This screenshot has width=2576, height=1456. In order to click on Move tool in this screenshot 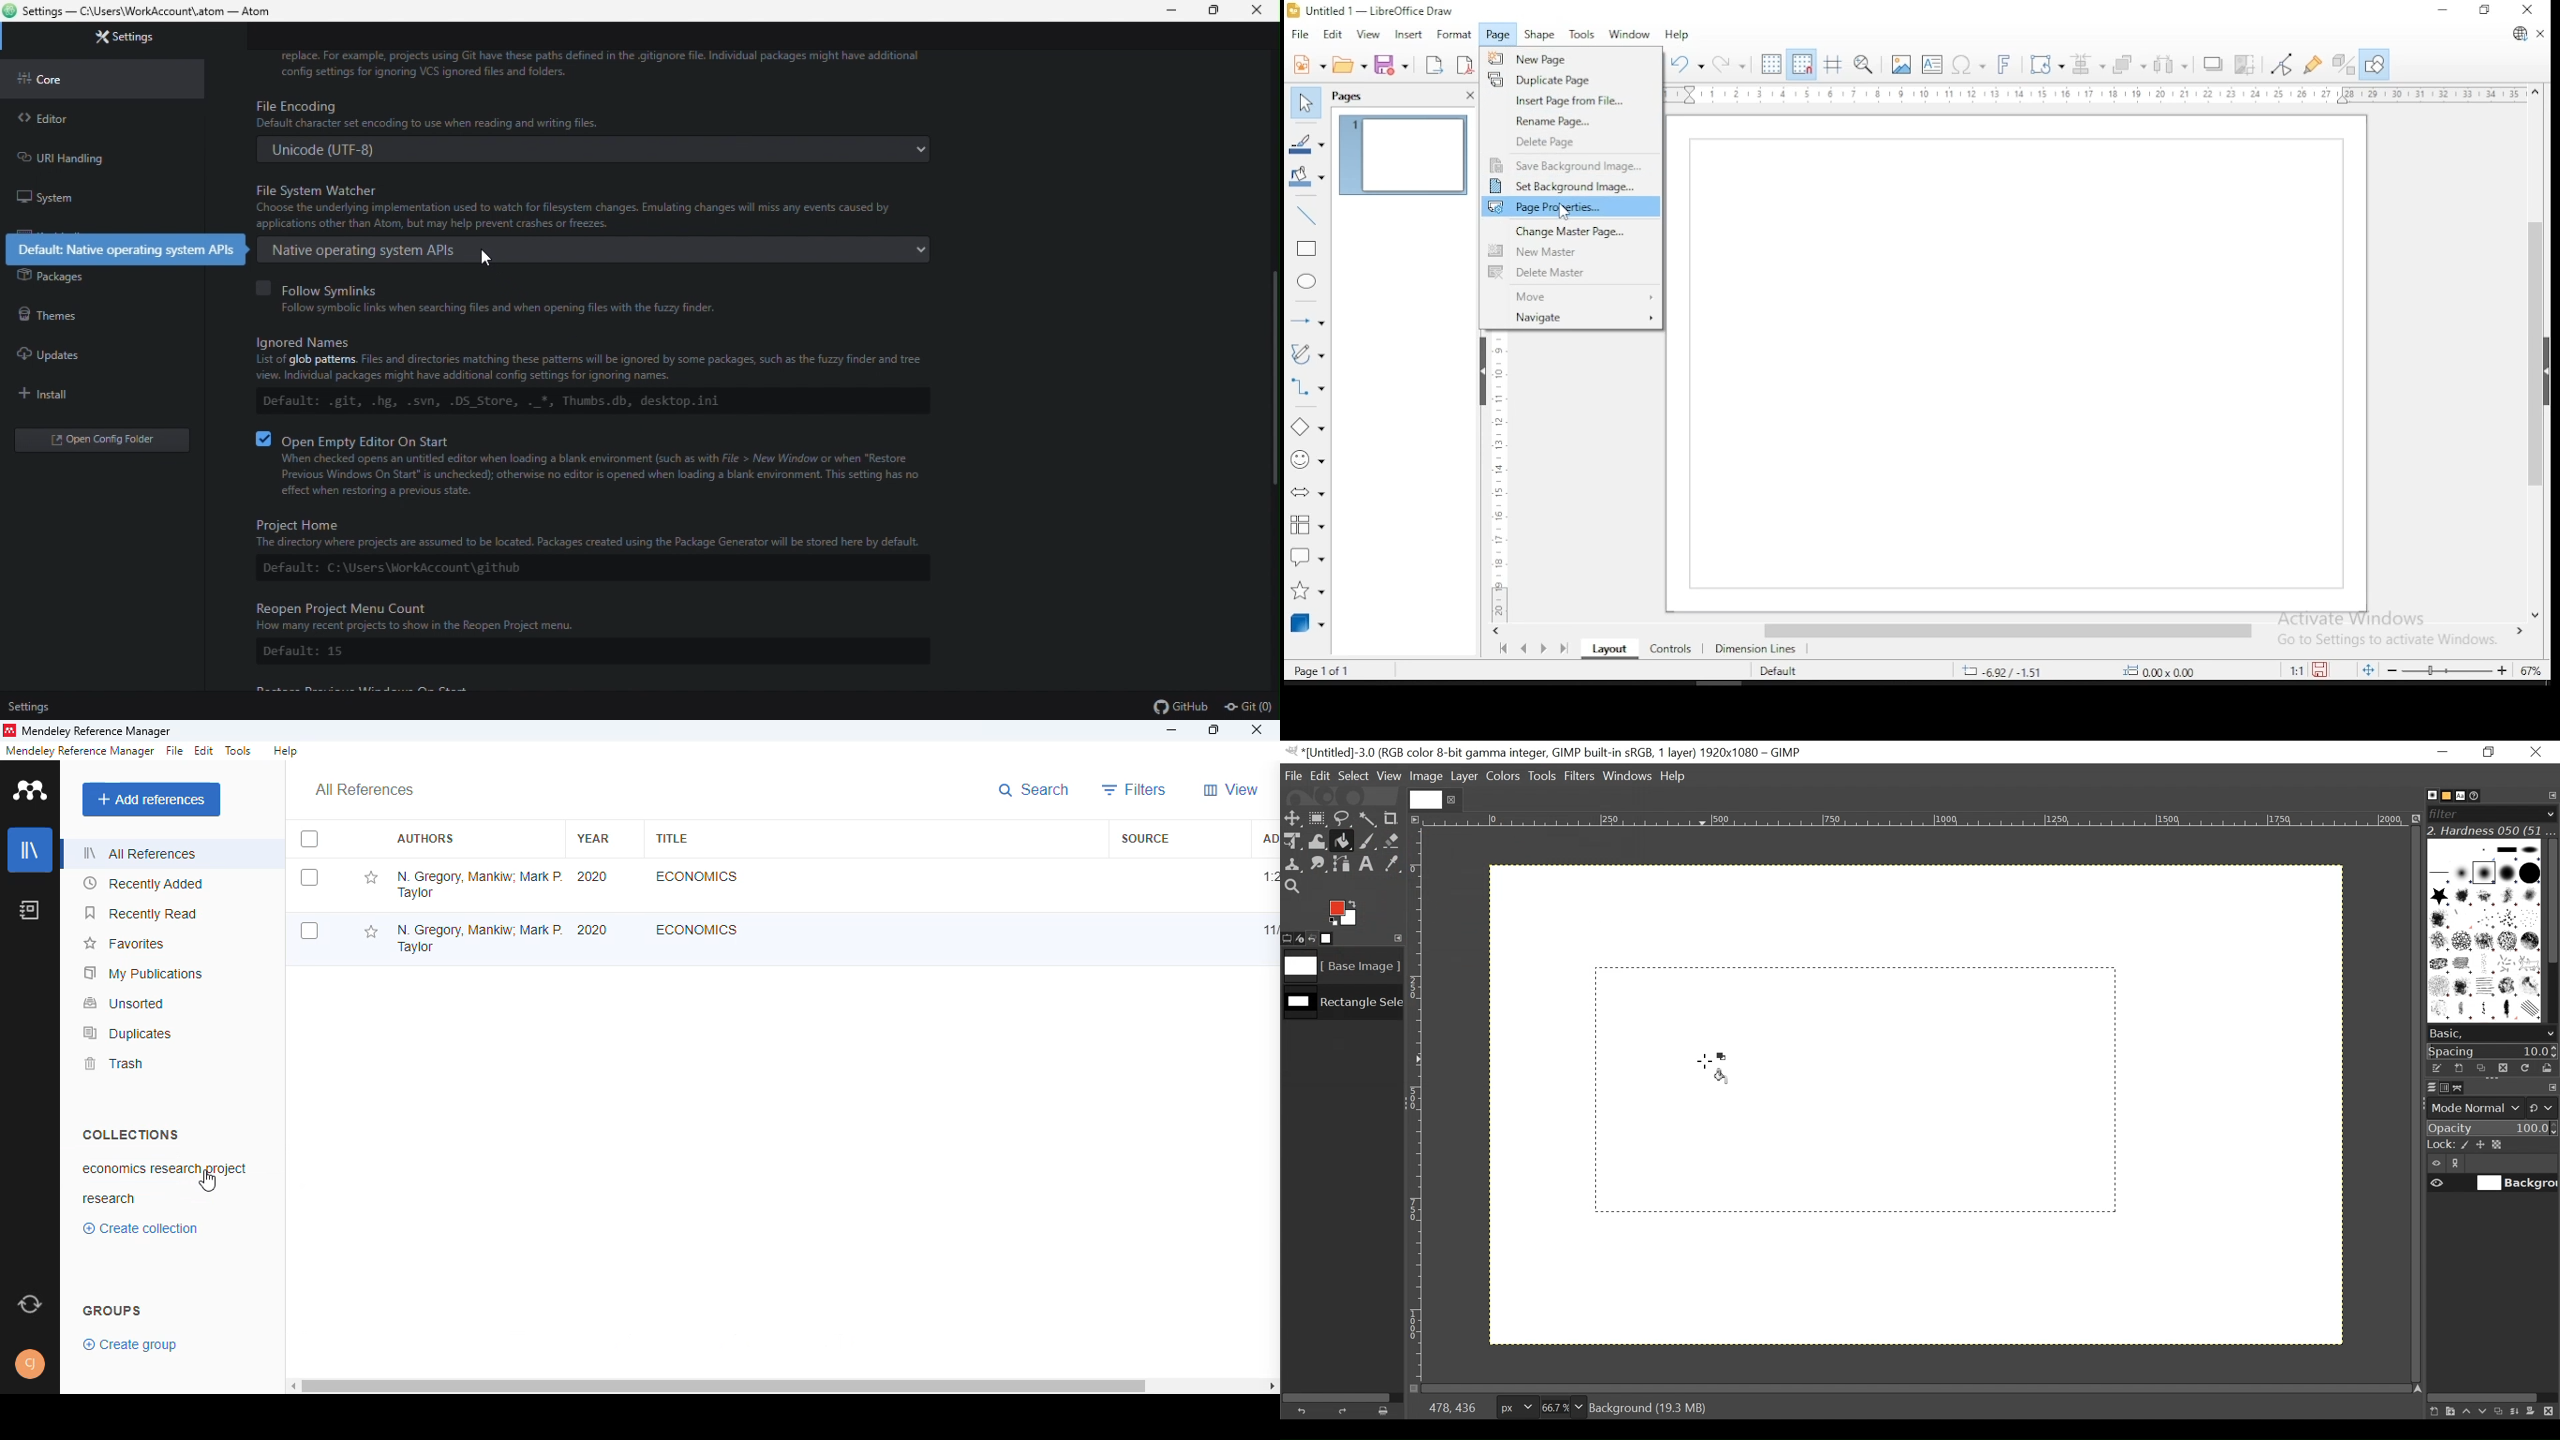, I will do `click(1291, 817)`.